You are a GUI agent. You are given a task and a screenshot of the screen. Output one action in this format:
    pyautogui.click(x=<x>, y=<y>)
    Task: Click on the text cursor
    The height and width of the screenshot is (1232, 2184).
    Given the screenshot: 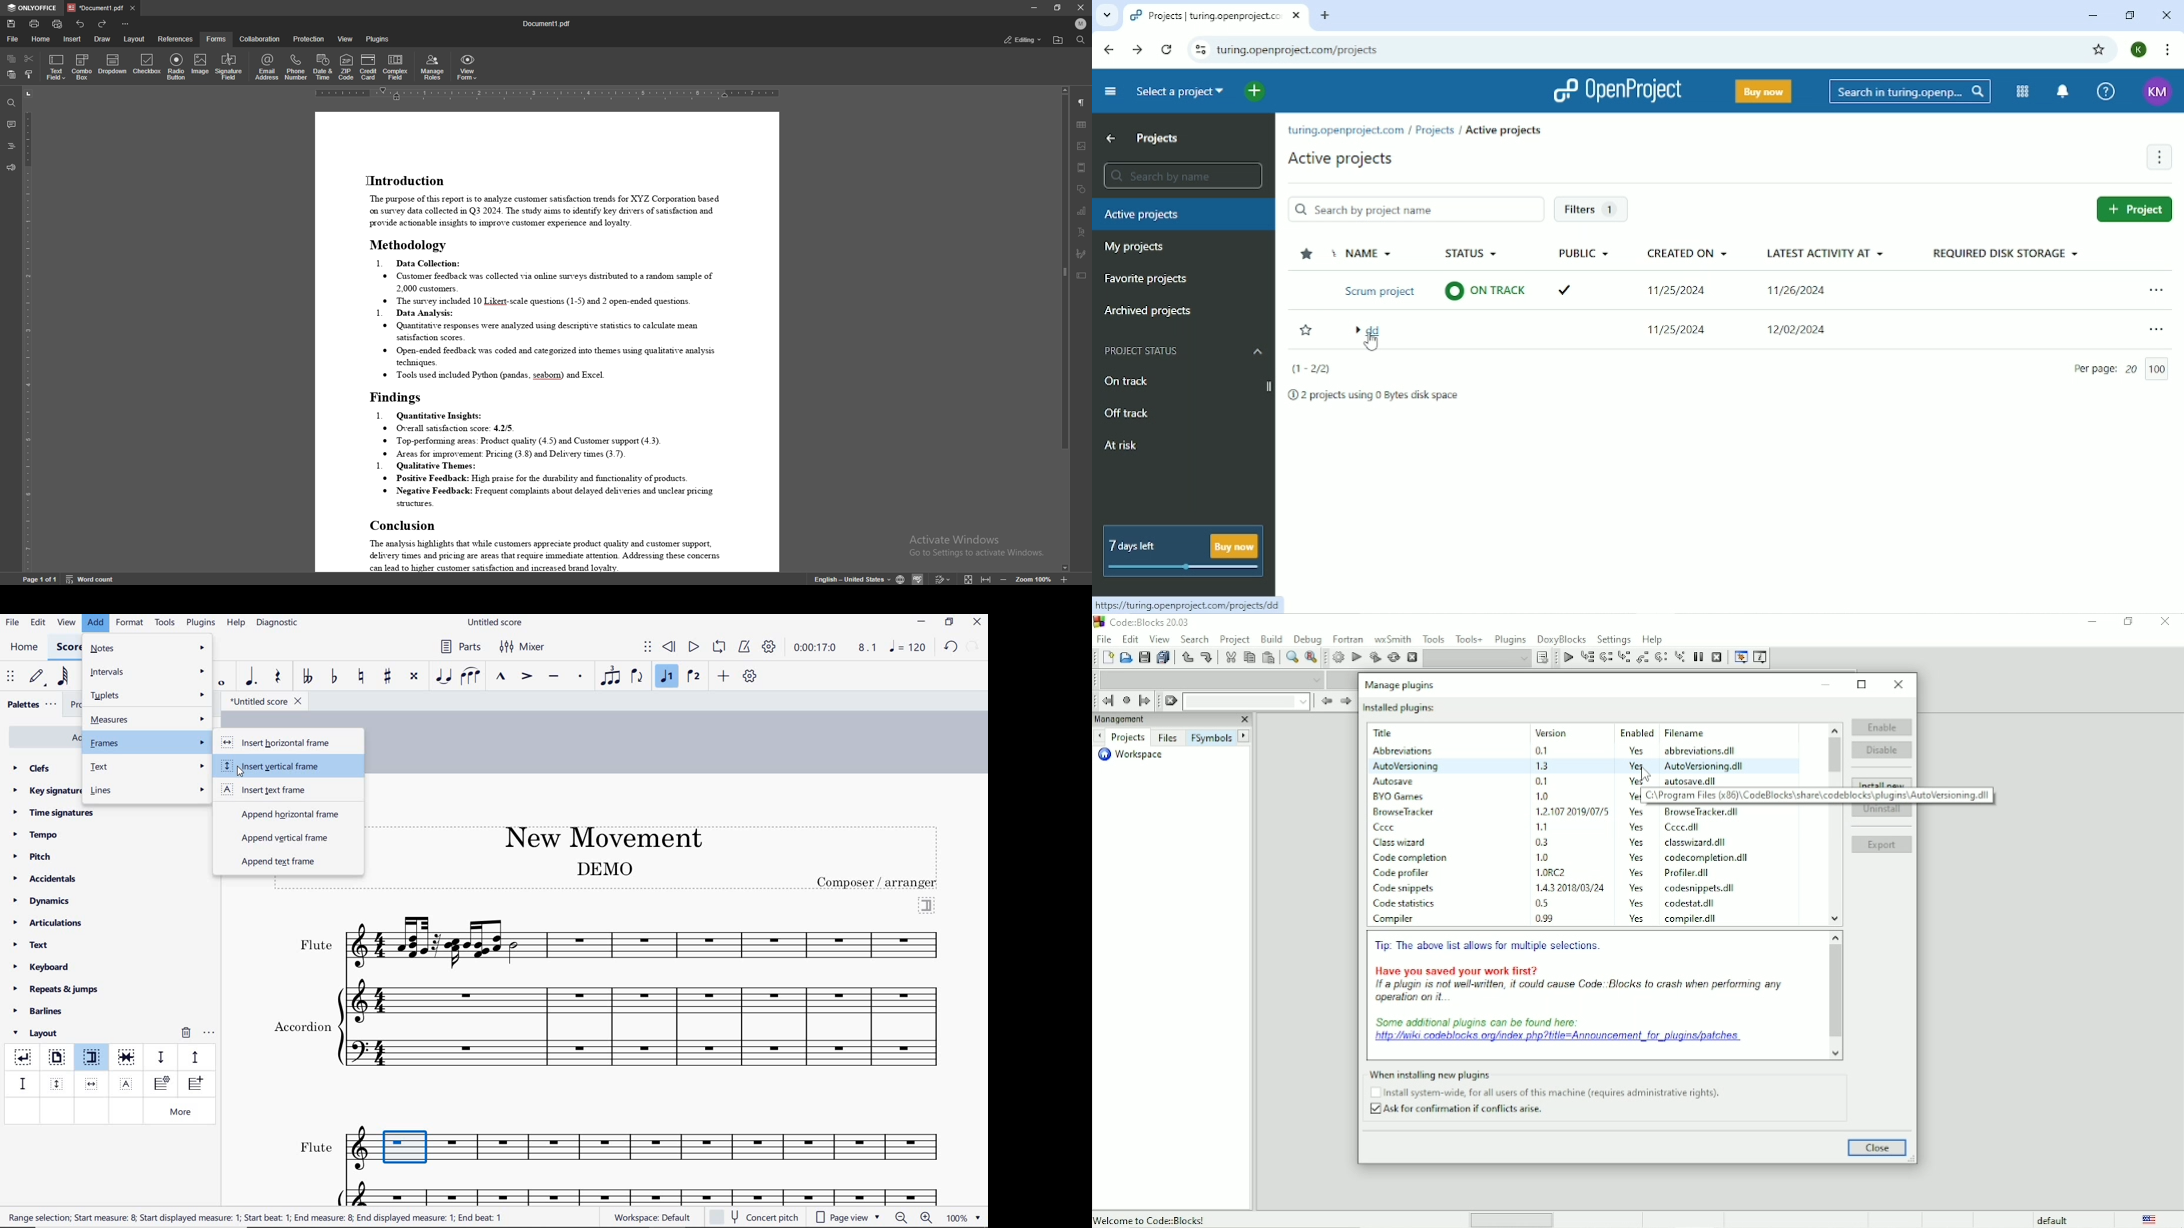 What is the action you would take?
    pyautogui.click(x=365, y=180)
    